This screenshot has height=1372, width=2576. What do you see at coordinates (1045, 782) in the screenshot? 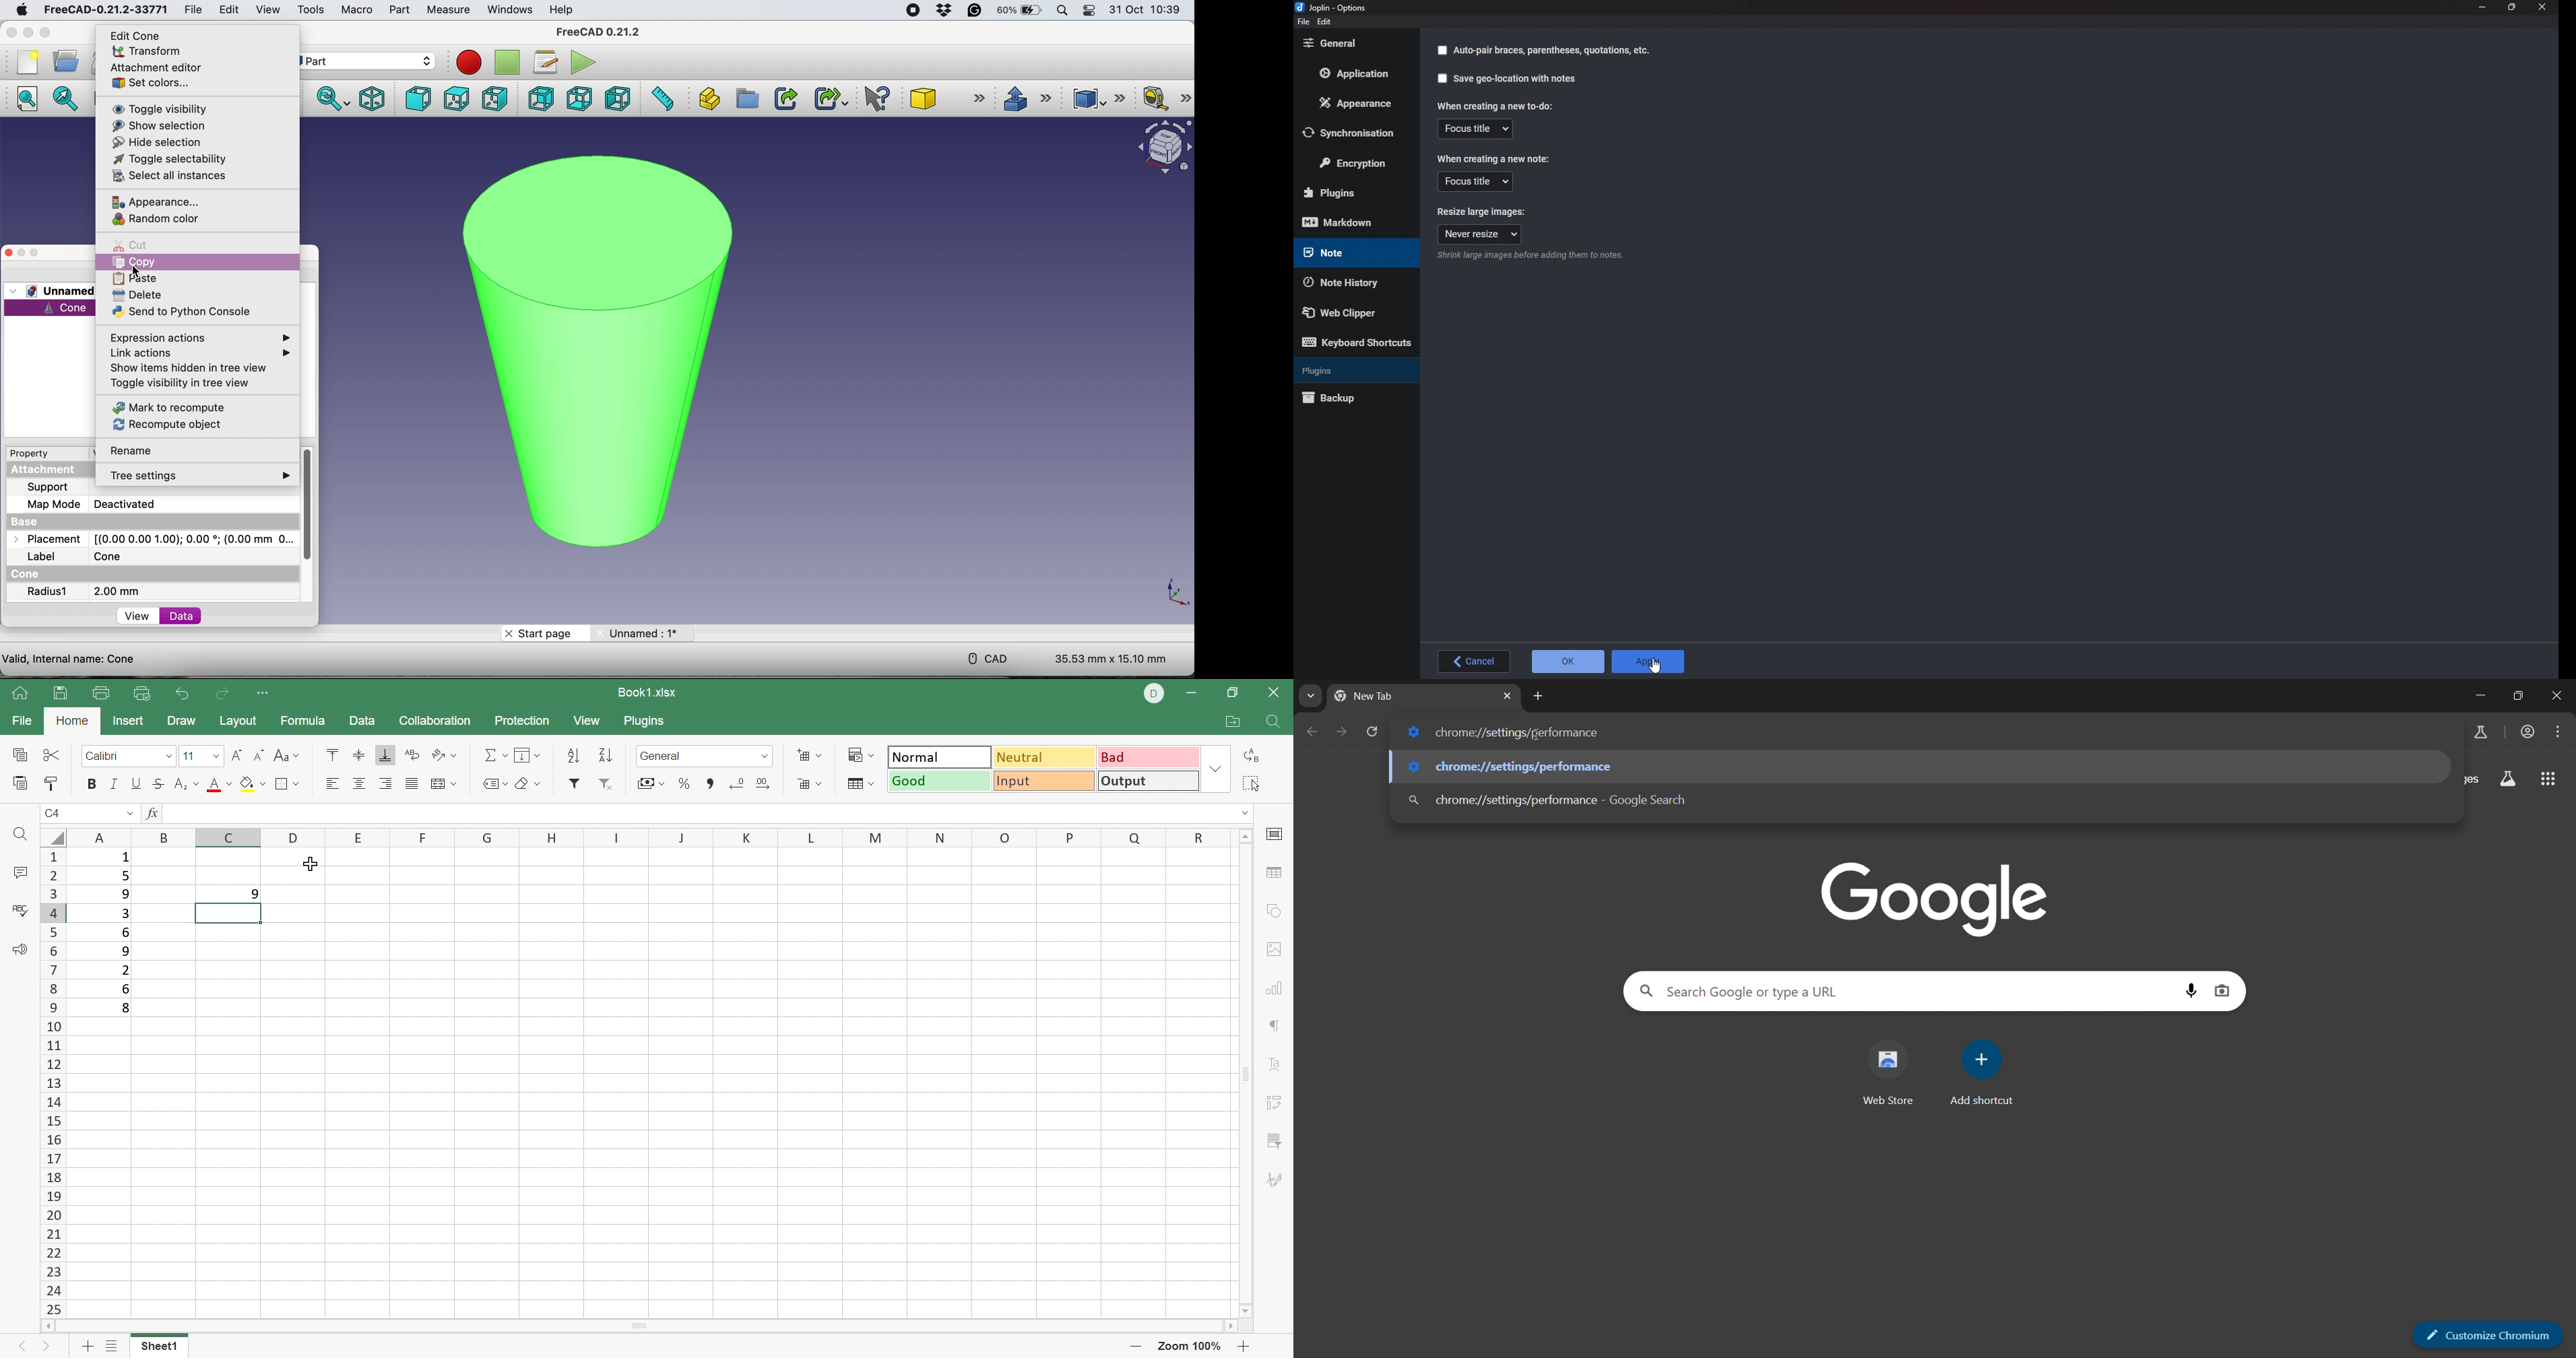
I see `Input` at bounding box center [1045, 782].